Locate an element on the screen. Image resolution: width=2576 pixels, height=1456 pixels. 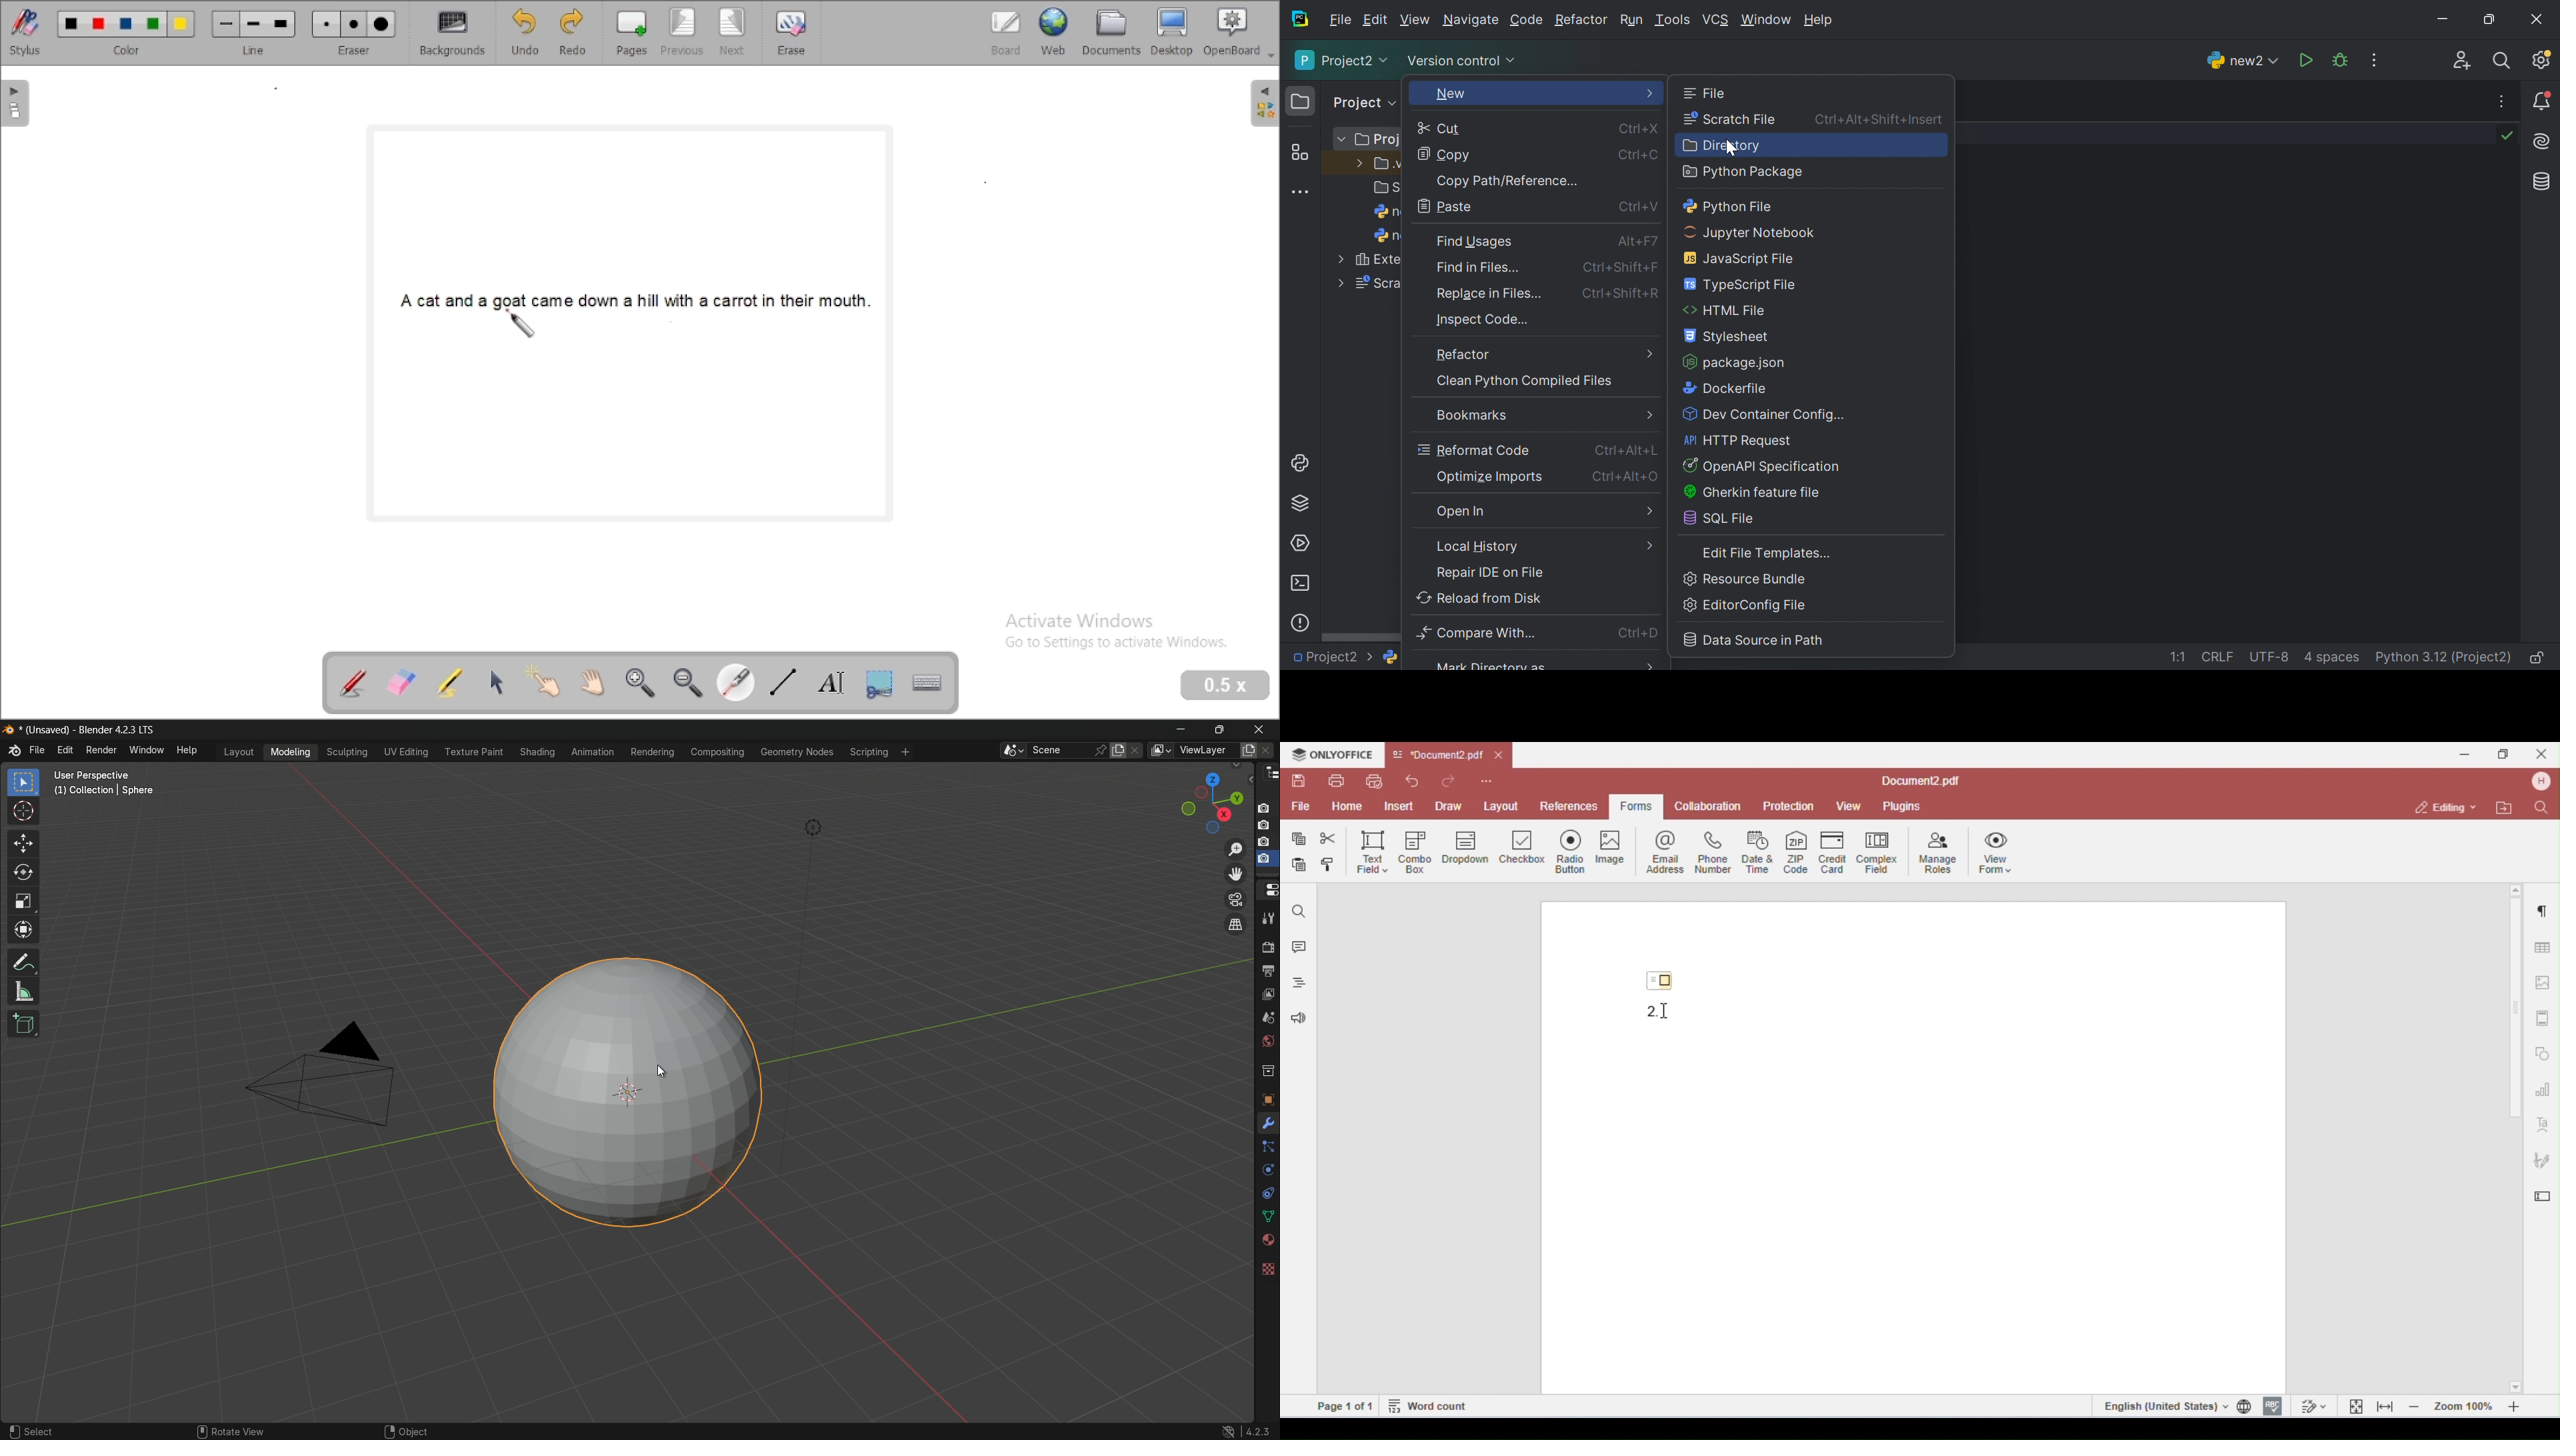
n is located at coordinates (1383, 212).